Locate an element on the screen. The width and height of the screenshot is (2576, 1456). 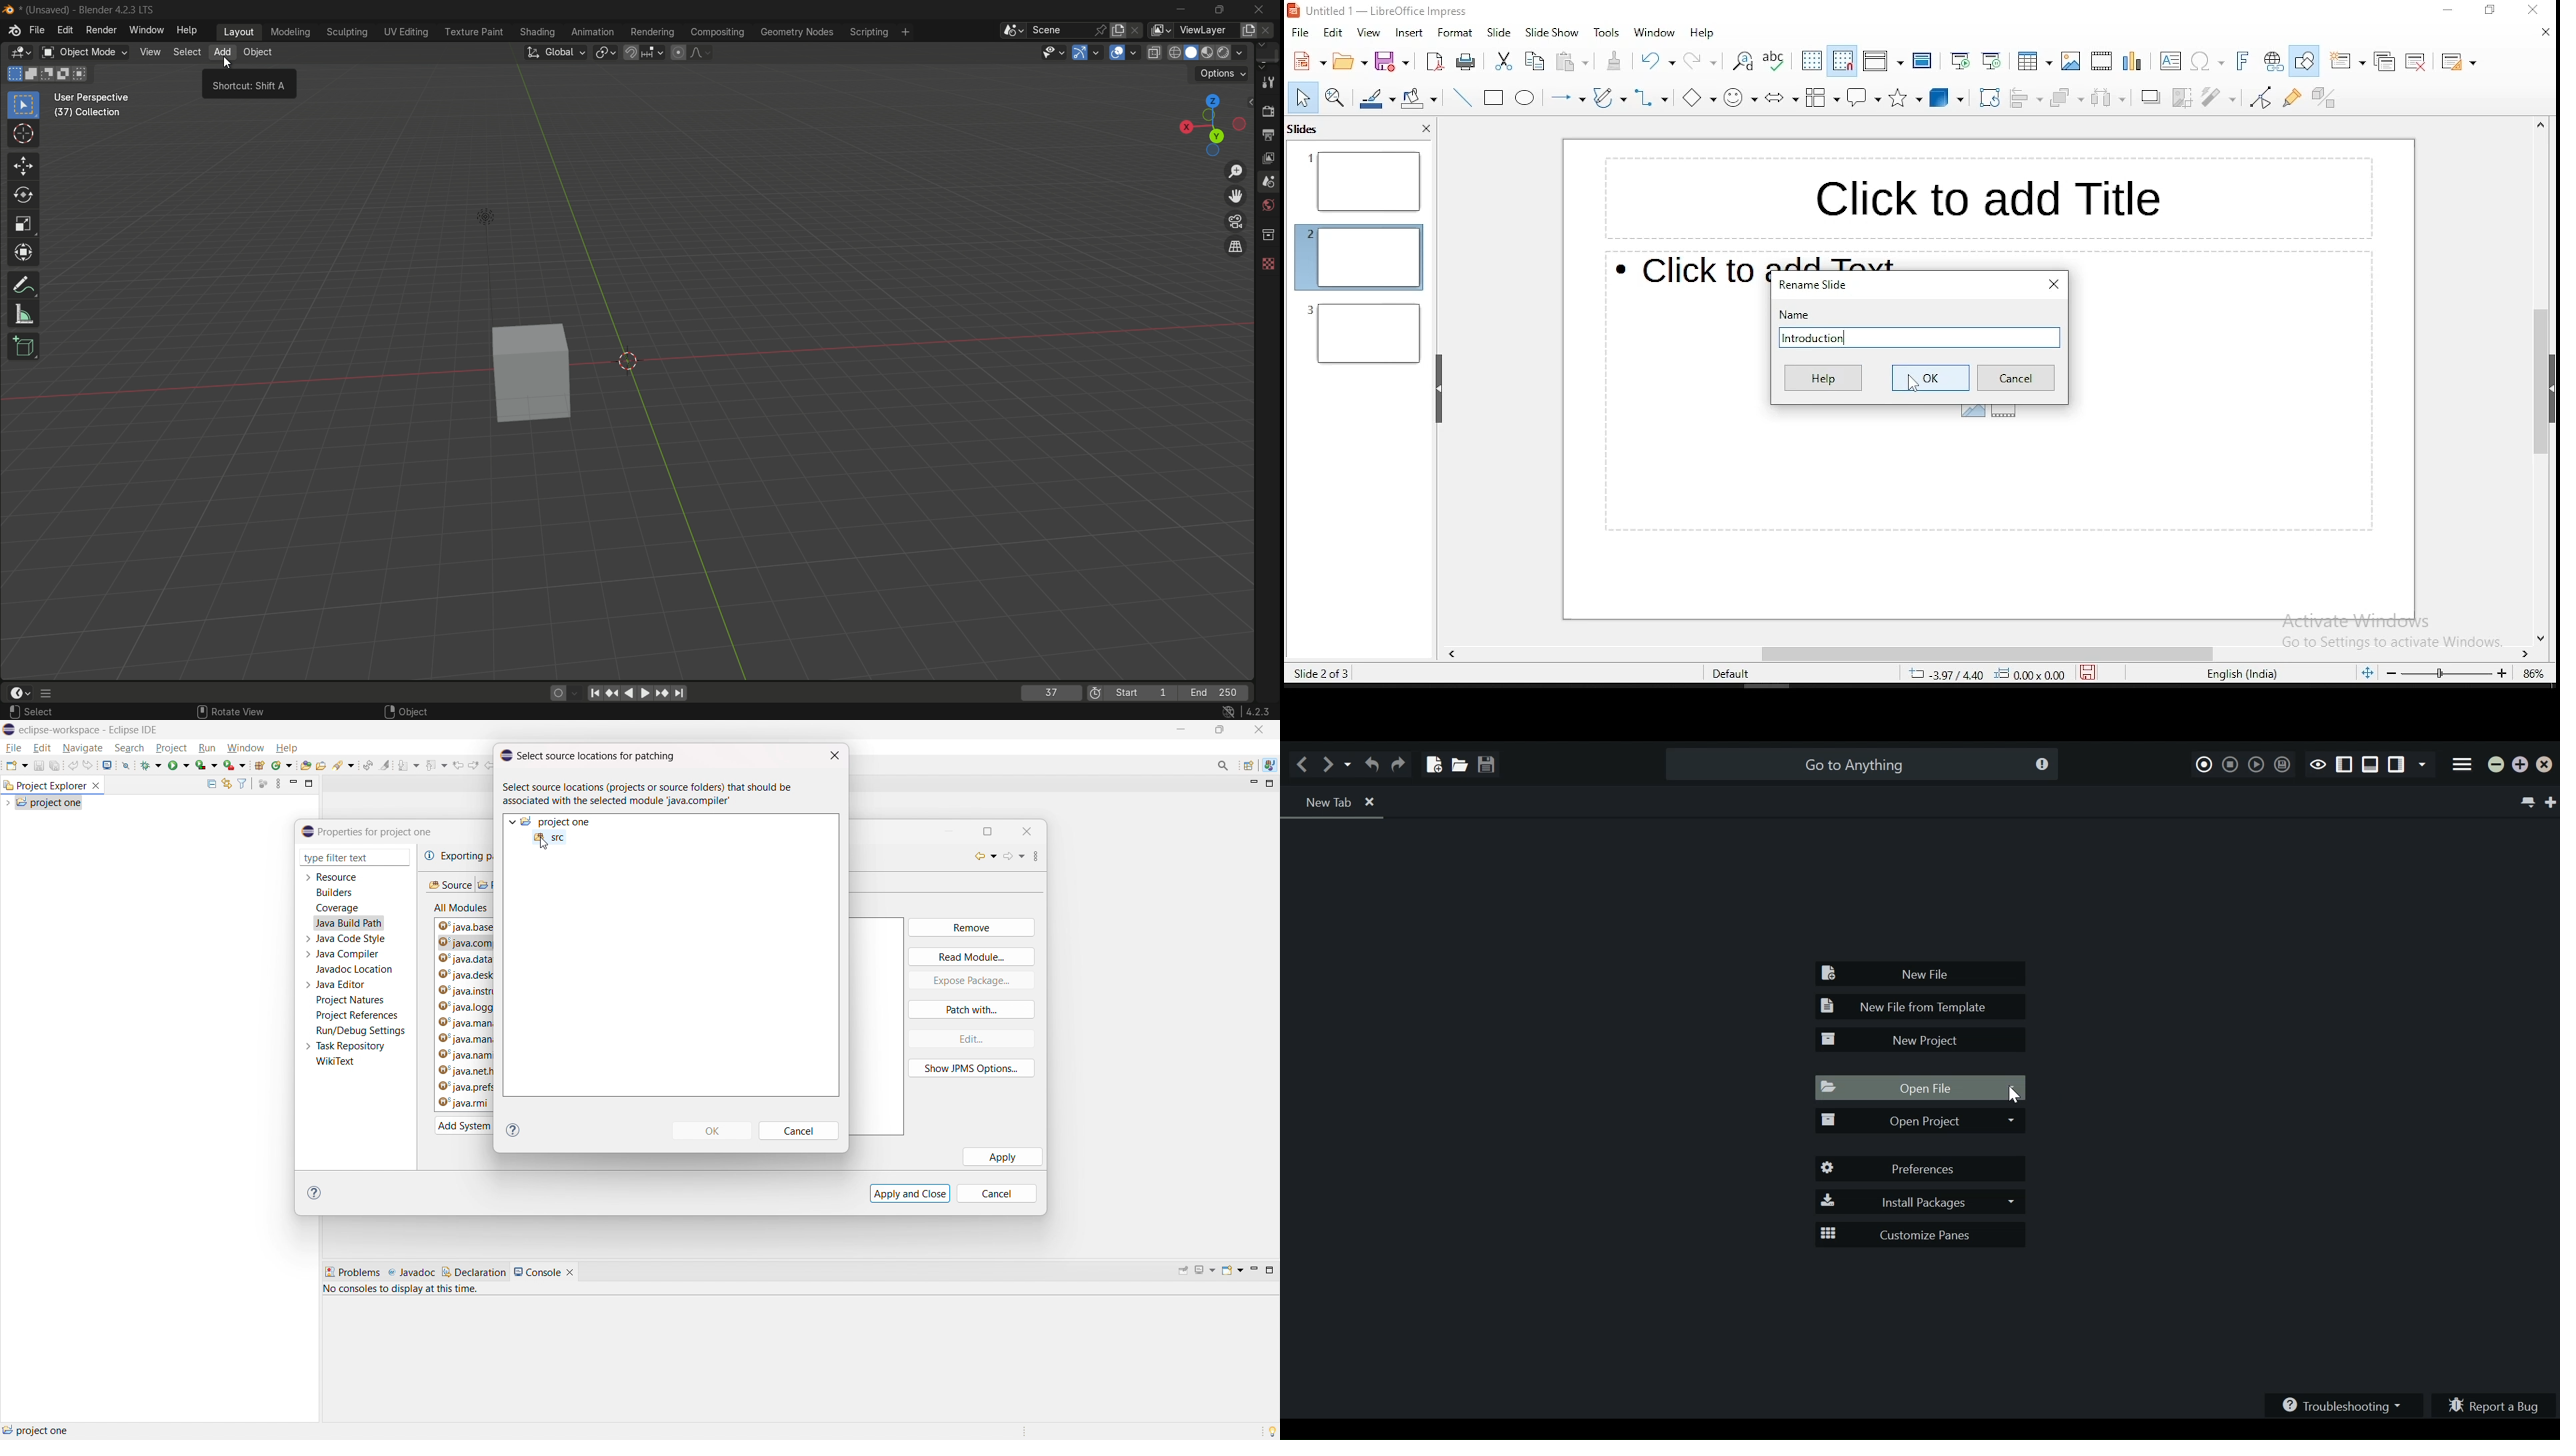
browse scene is located at coordinates (1011, 31).